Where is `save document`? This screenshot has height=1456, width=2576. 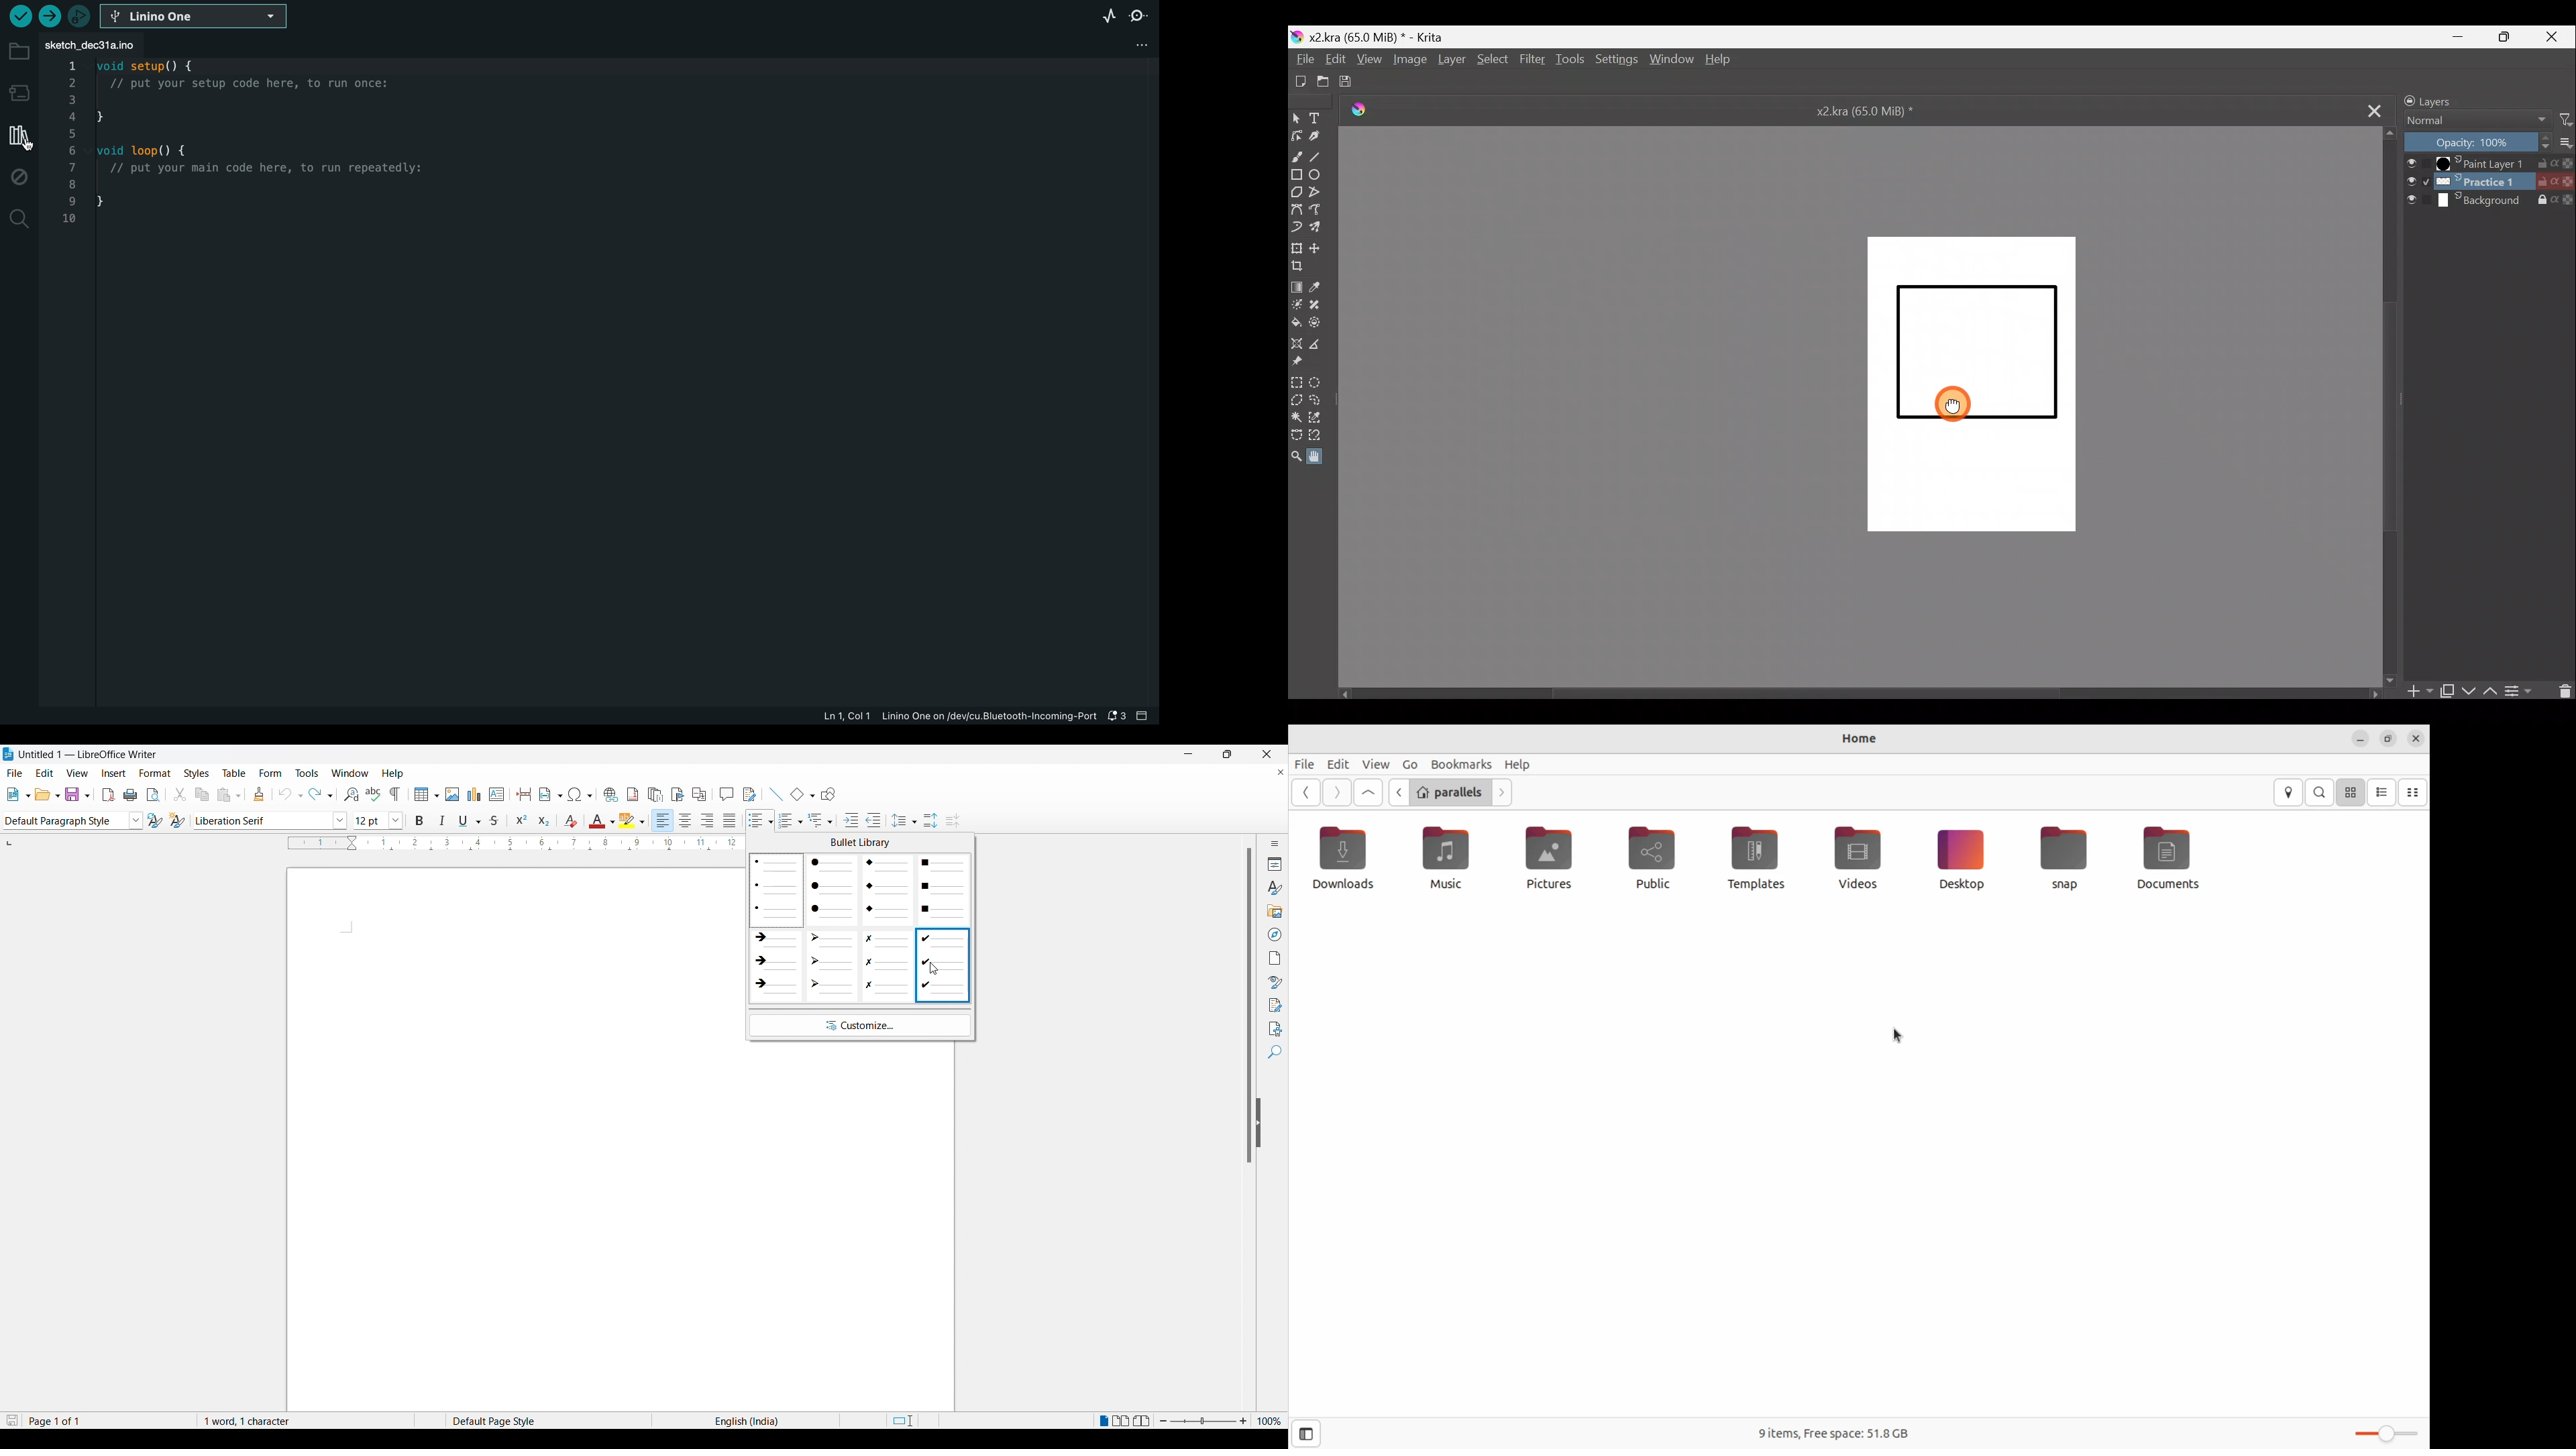
save document is located at coordinates (77, 794).